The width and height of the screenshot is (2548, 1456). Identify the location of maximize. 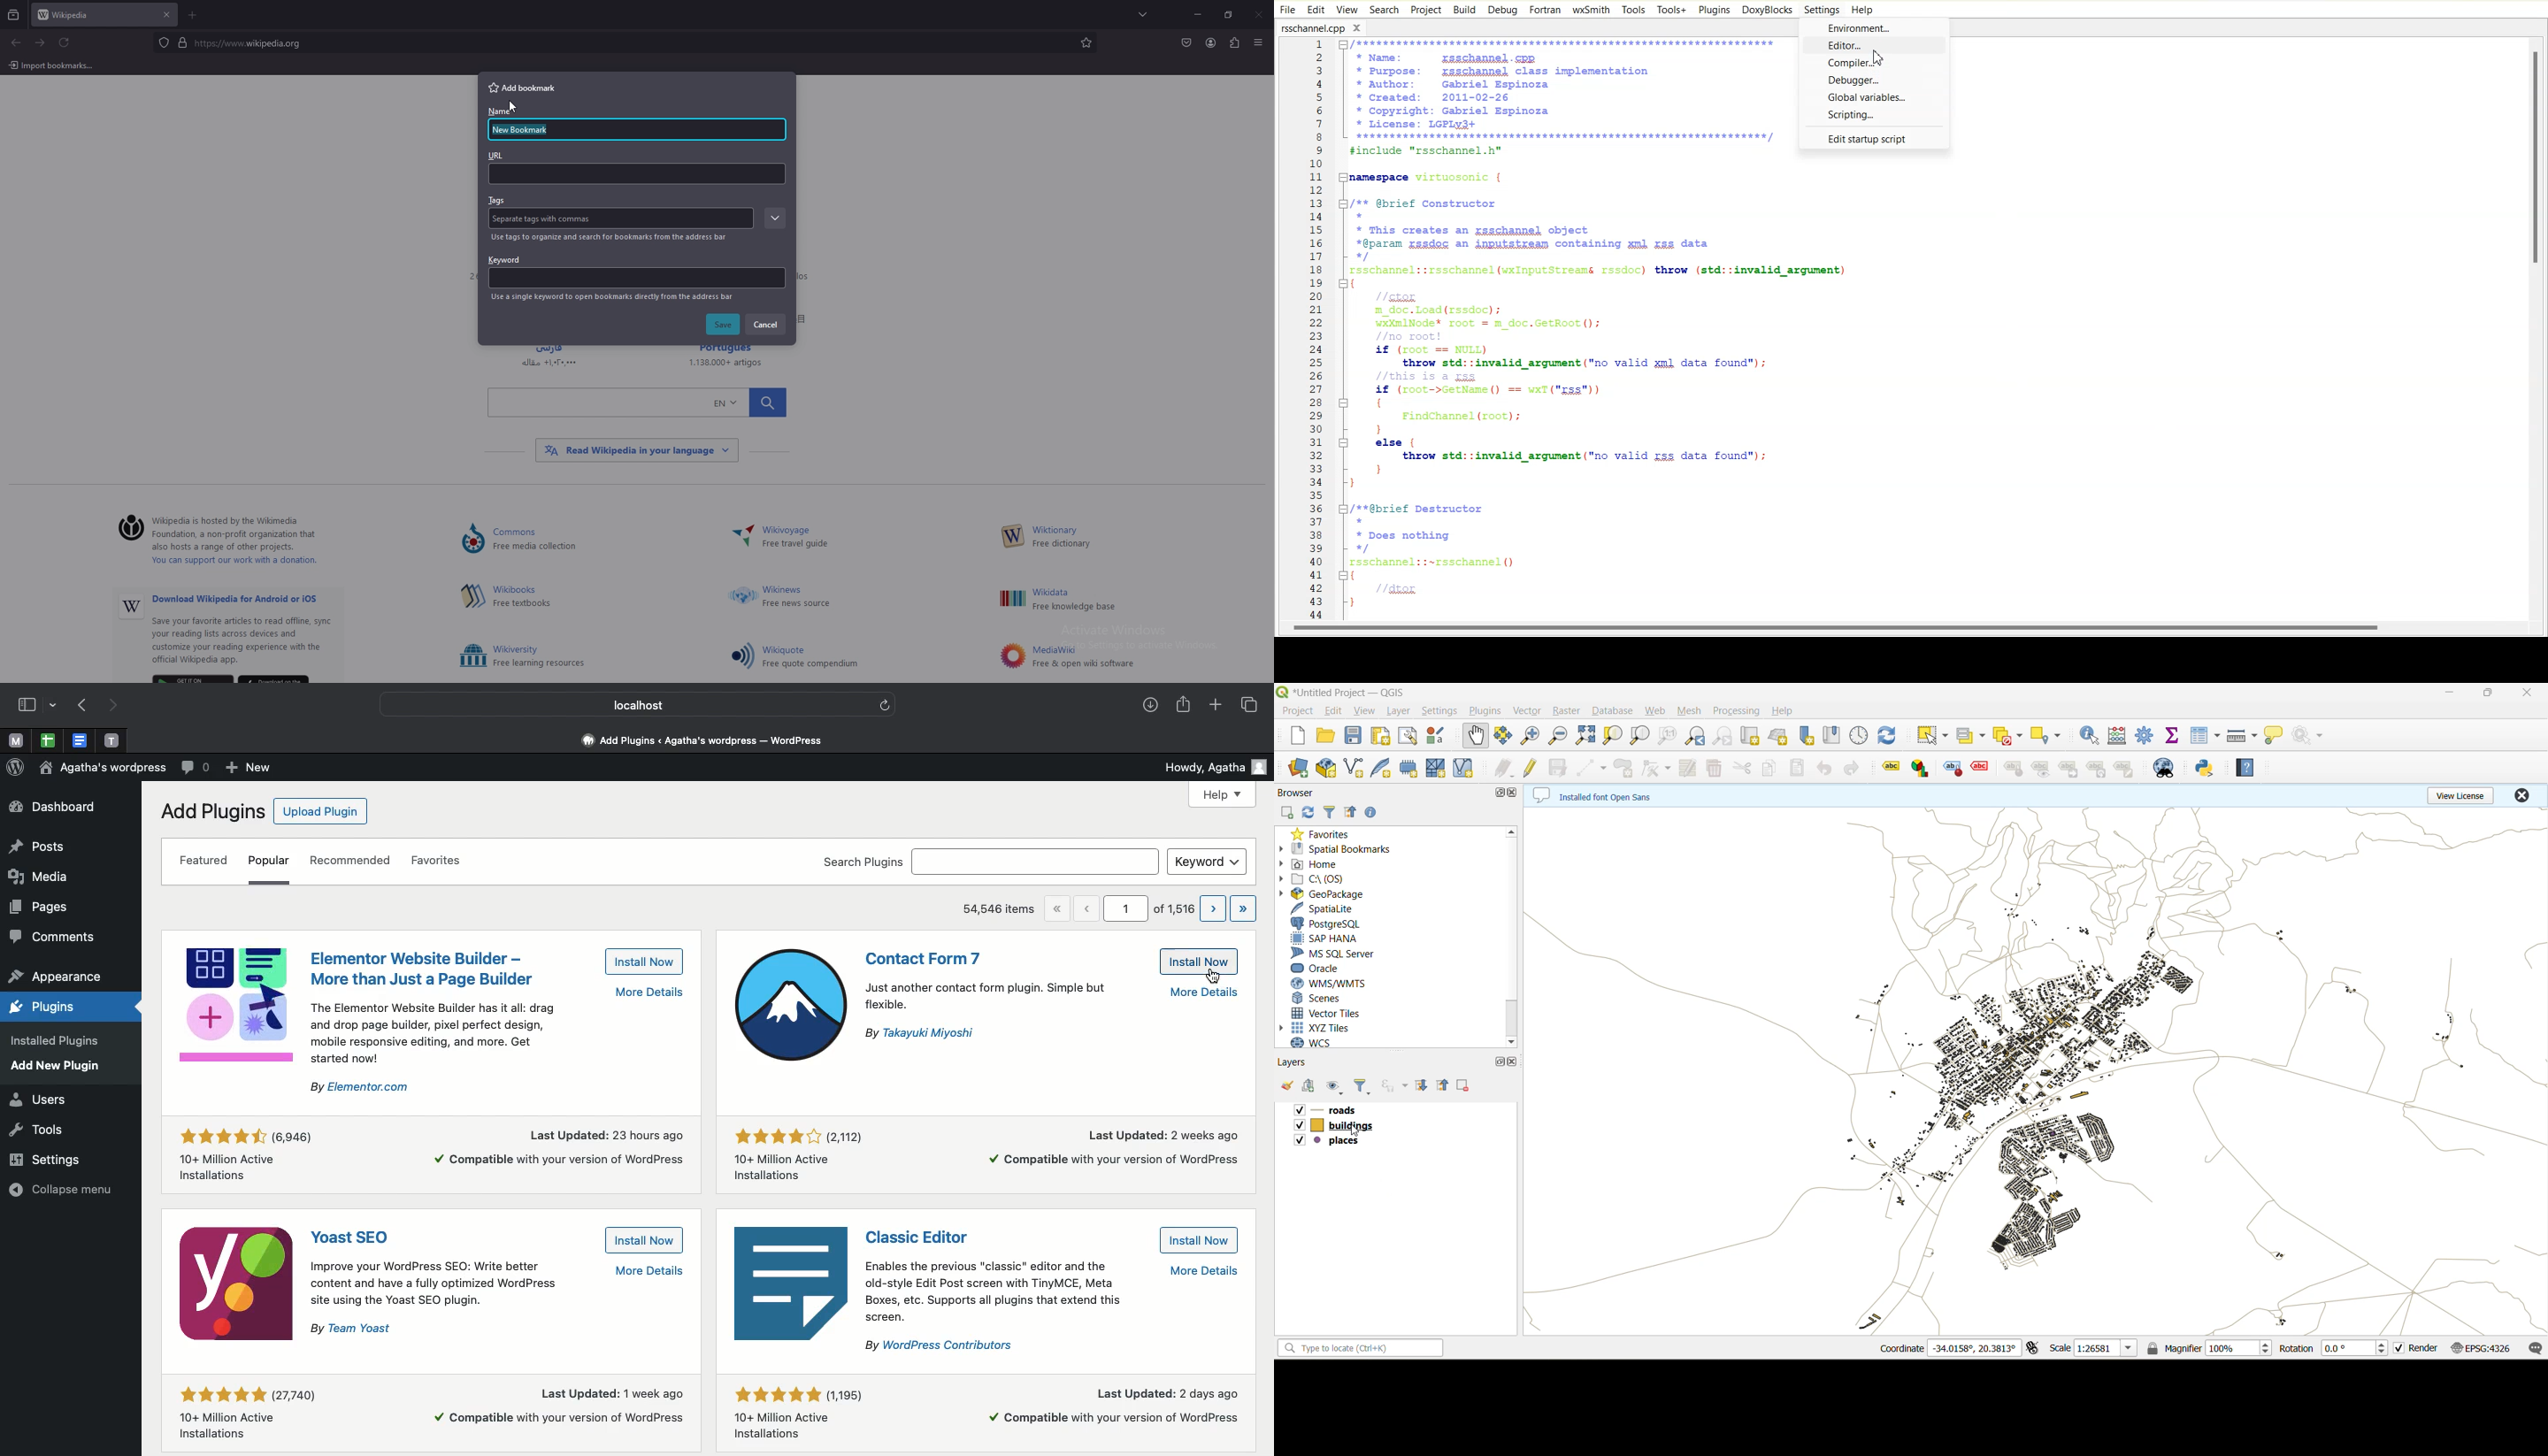
(1499, 1062).